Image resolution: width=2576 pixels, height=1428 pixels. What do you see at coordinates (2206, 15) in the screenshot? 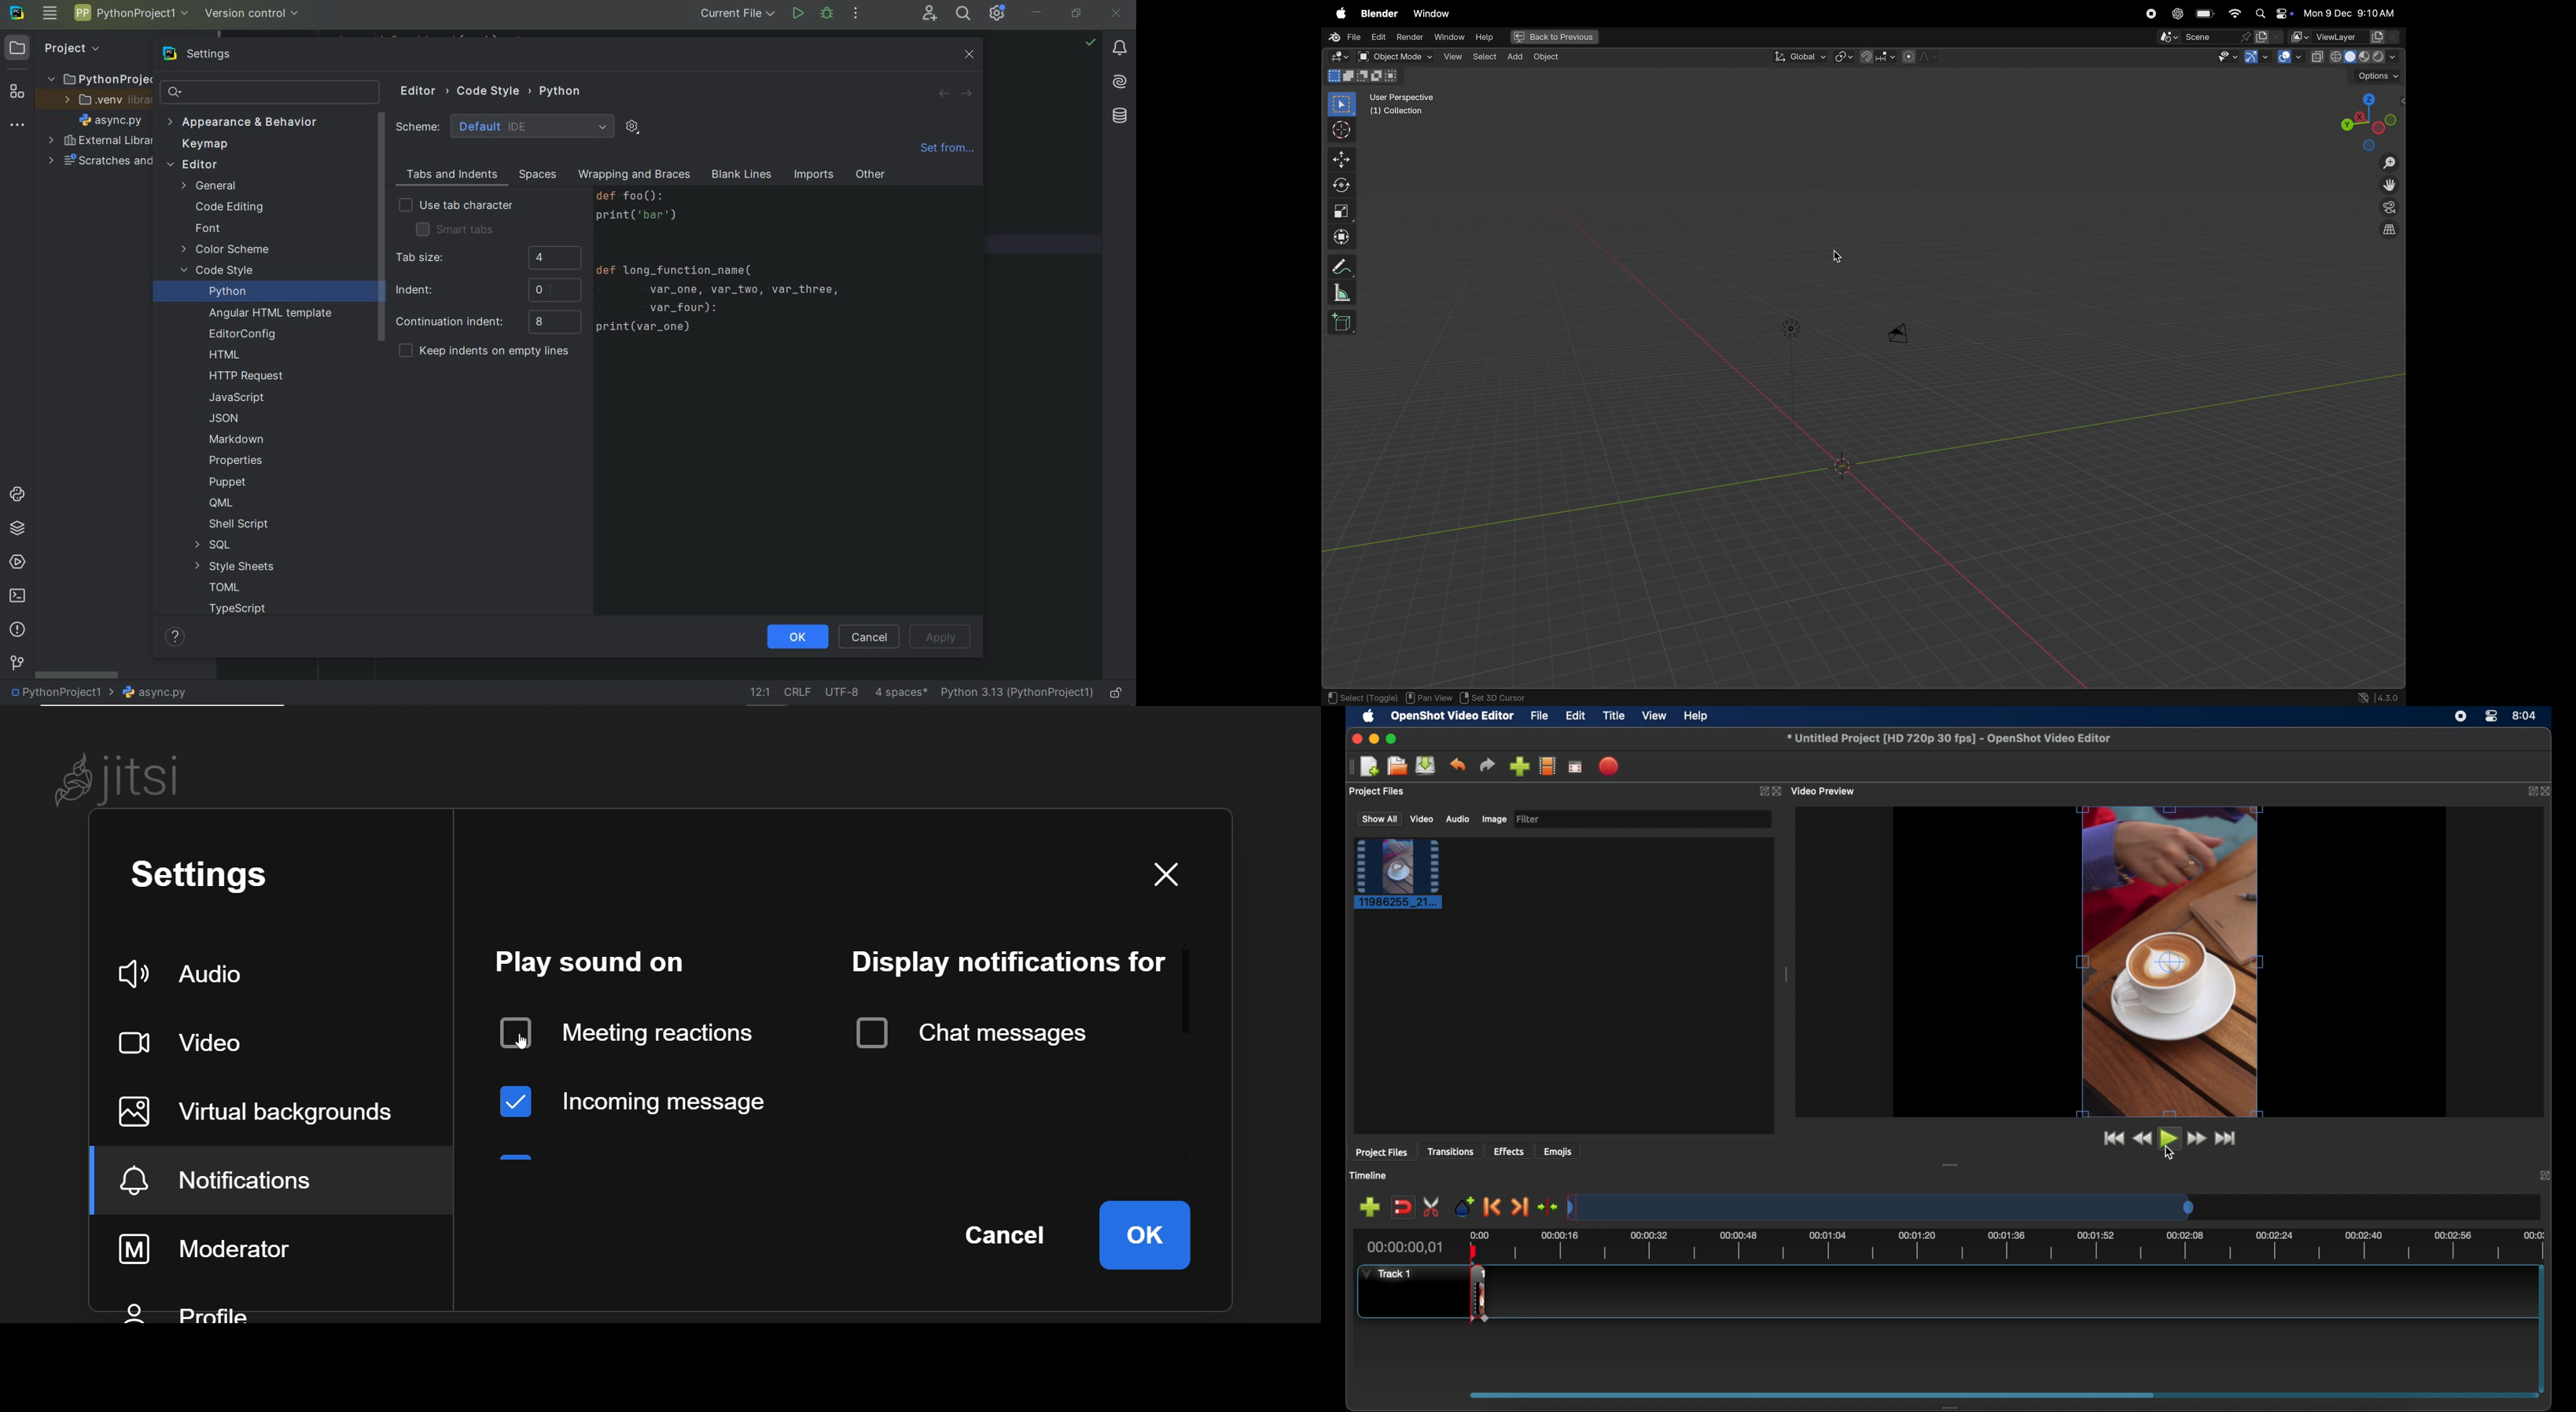
I see `battery` at bounding box center [2206, 15].